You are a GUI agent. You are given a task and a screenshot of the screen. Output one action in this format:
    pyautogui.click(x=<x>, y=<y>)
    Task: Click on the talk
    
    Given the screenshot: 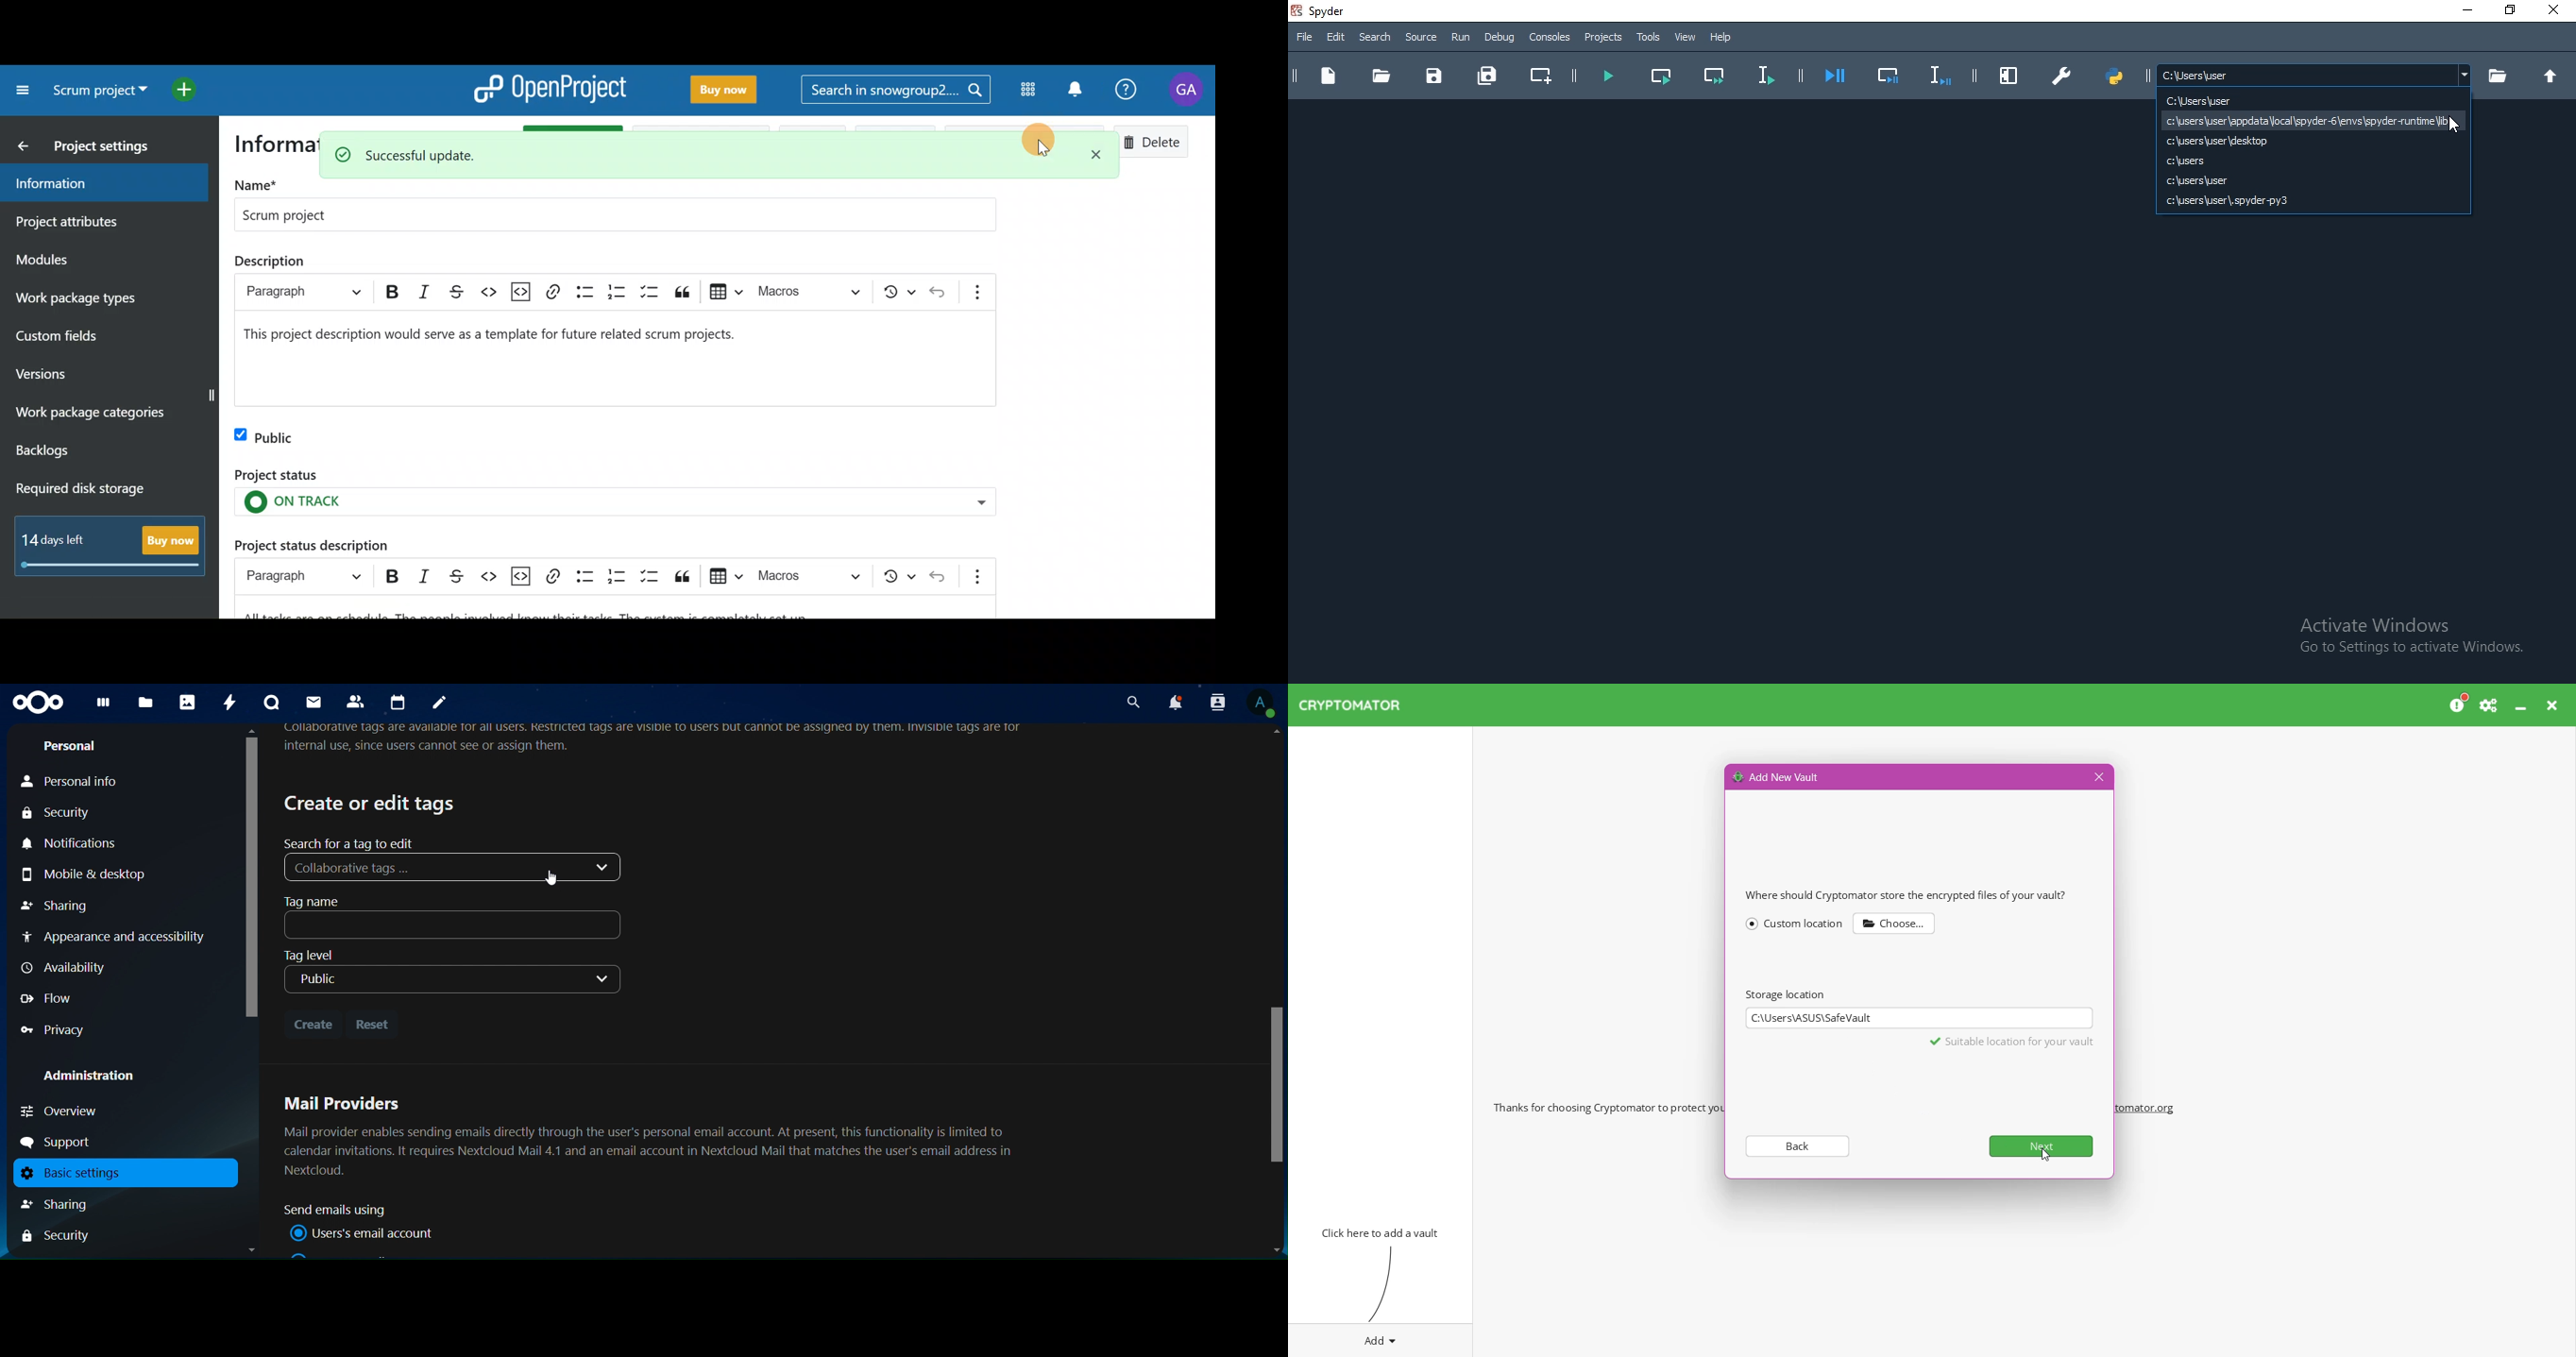 What is the action you would take?
    pyautogui.click(x=270, y=703)
    